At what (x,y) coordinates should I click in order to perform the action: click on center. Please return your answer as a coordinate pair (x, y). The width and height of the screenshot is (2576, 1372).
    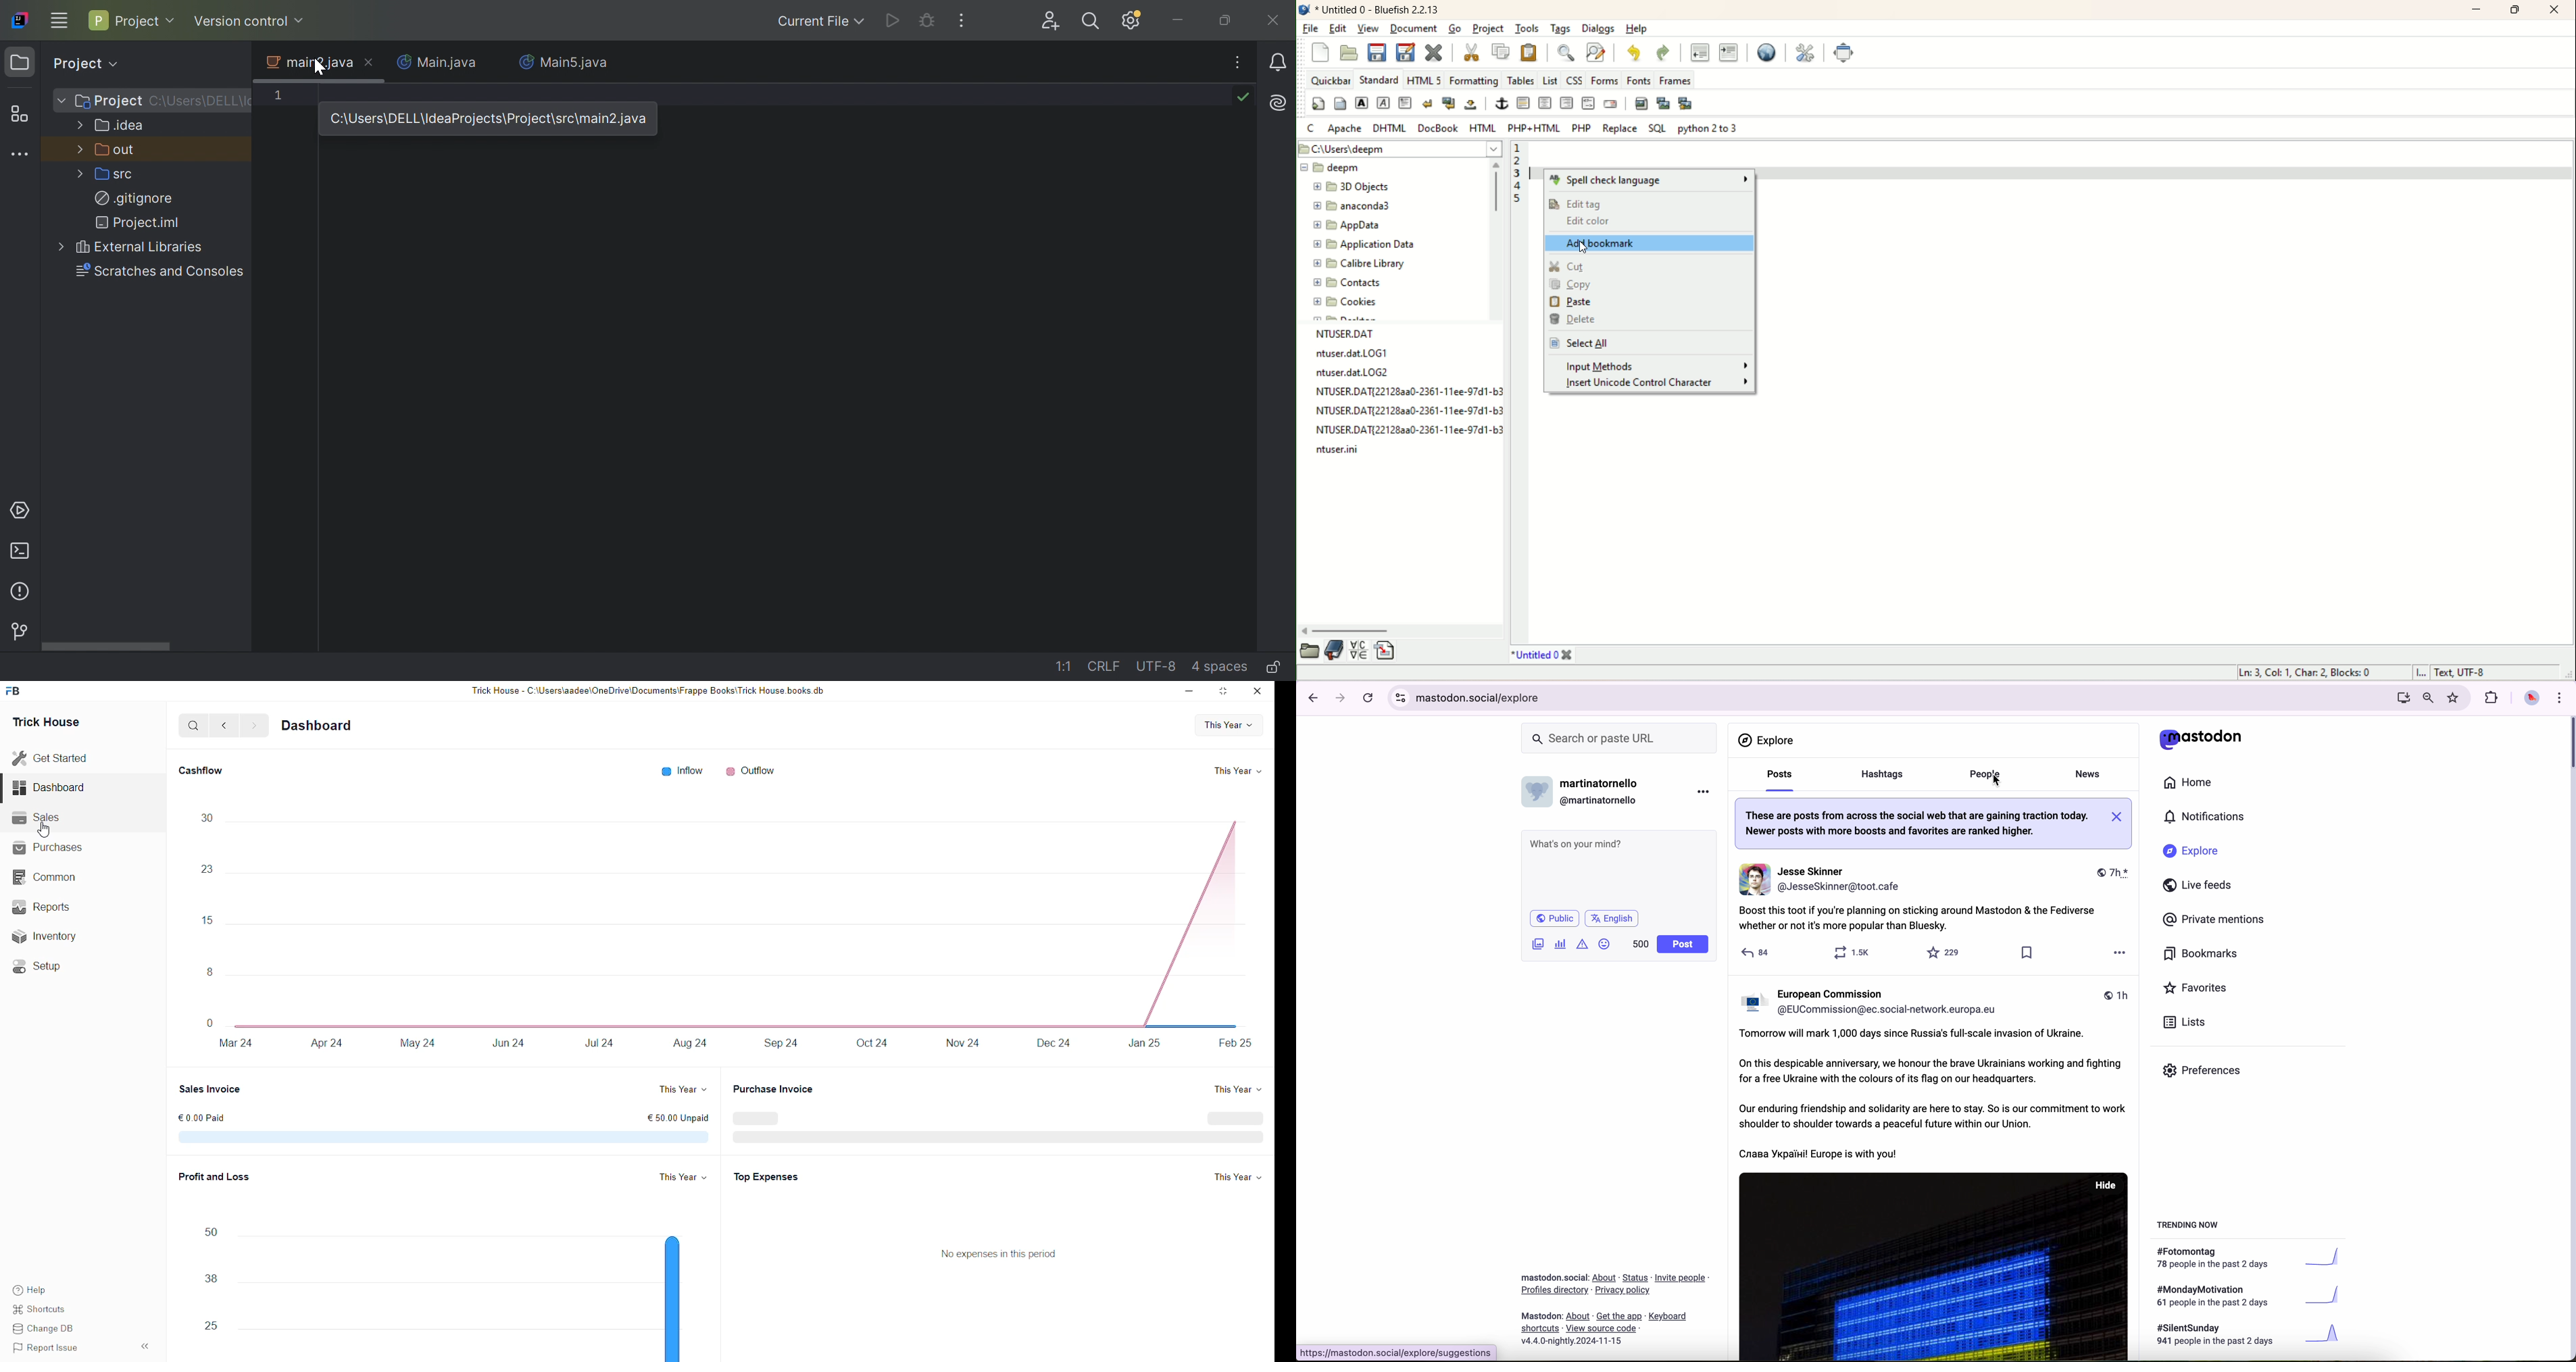
    Looking at the image, I should click on (1545, 103).